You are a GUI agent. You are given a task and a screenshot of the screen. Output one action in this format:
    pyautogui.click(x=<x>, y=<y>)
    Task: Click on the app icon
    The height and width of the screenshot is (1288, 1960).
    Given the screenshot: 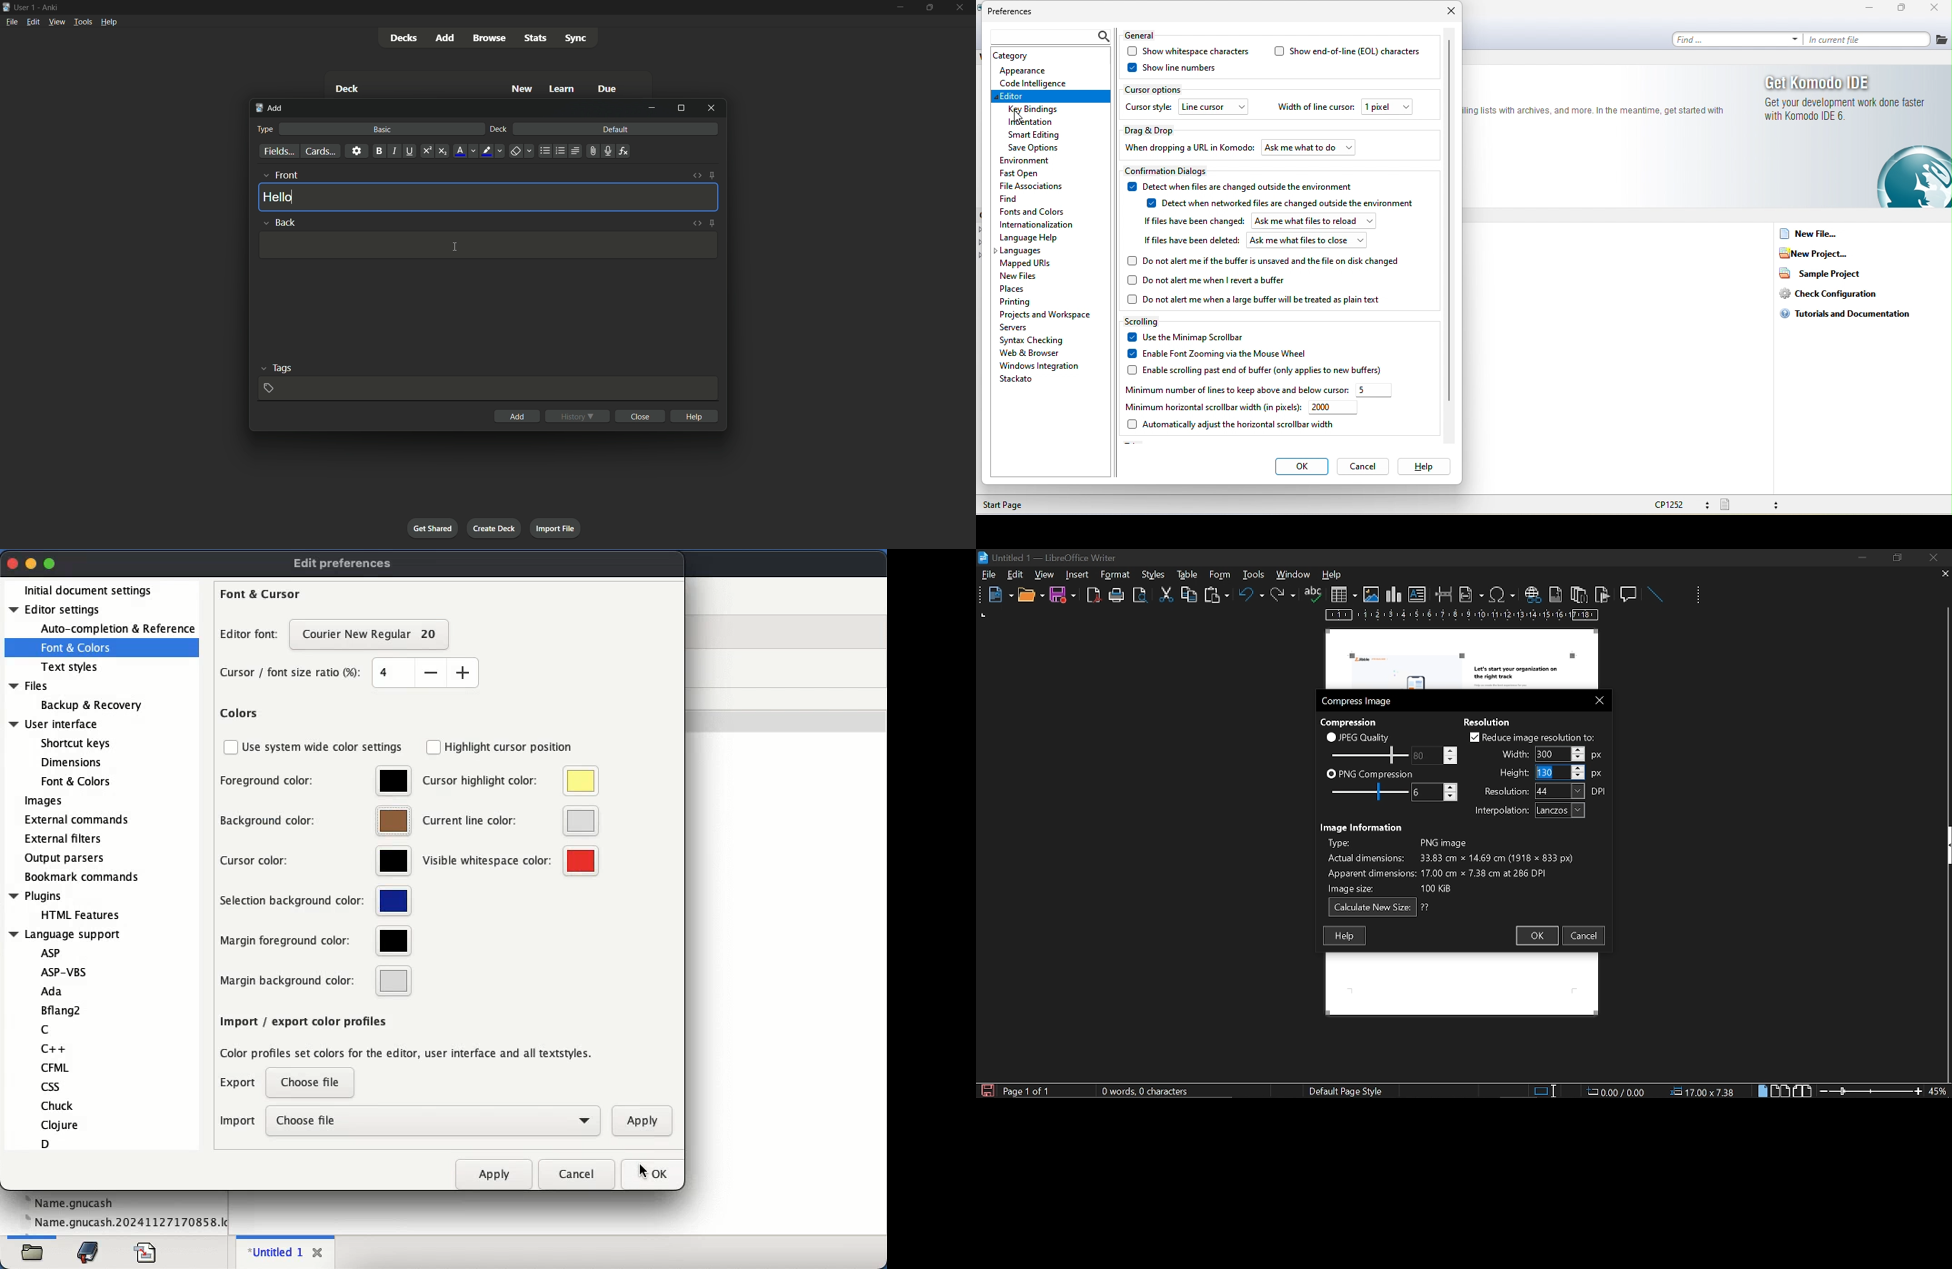 What is the action you would take?
    pyautogui.click(x=6, y=6)
    